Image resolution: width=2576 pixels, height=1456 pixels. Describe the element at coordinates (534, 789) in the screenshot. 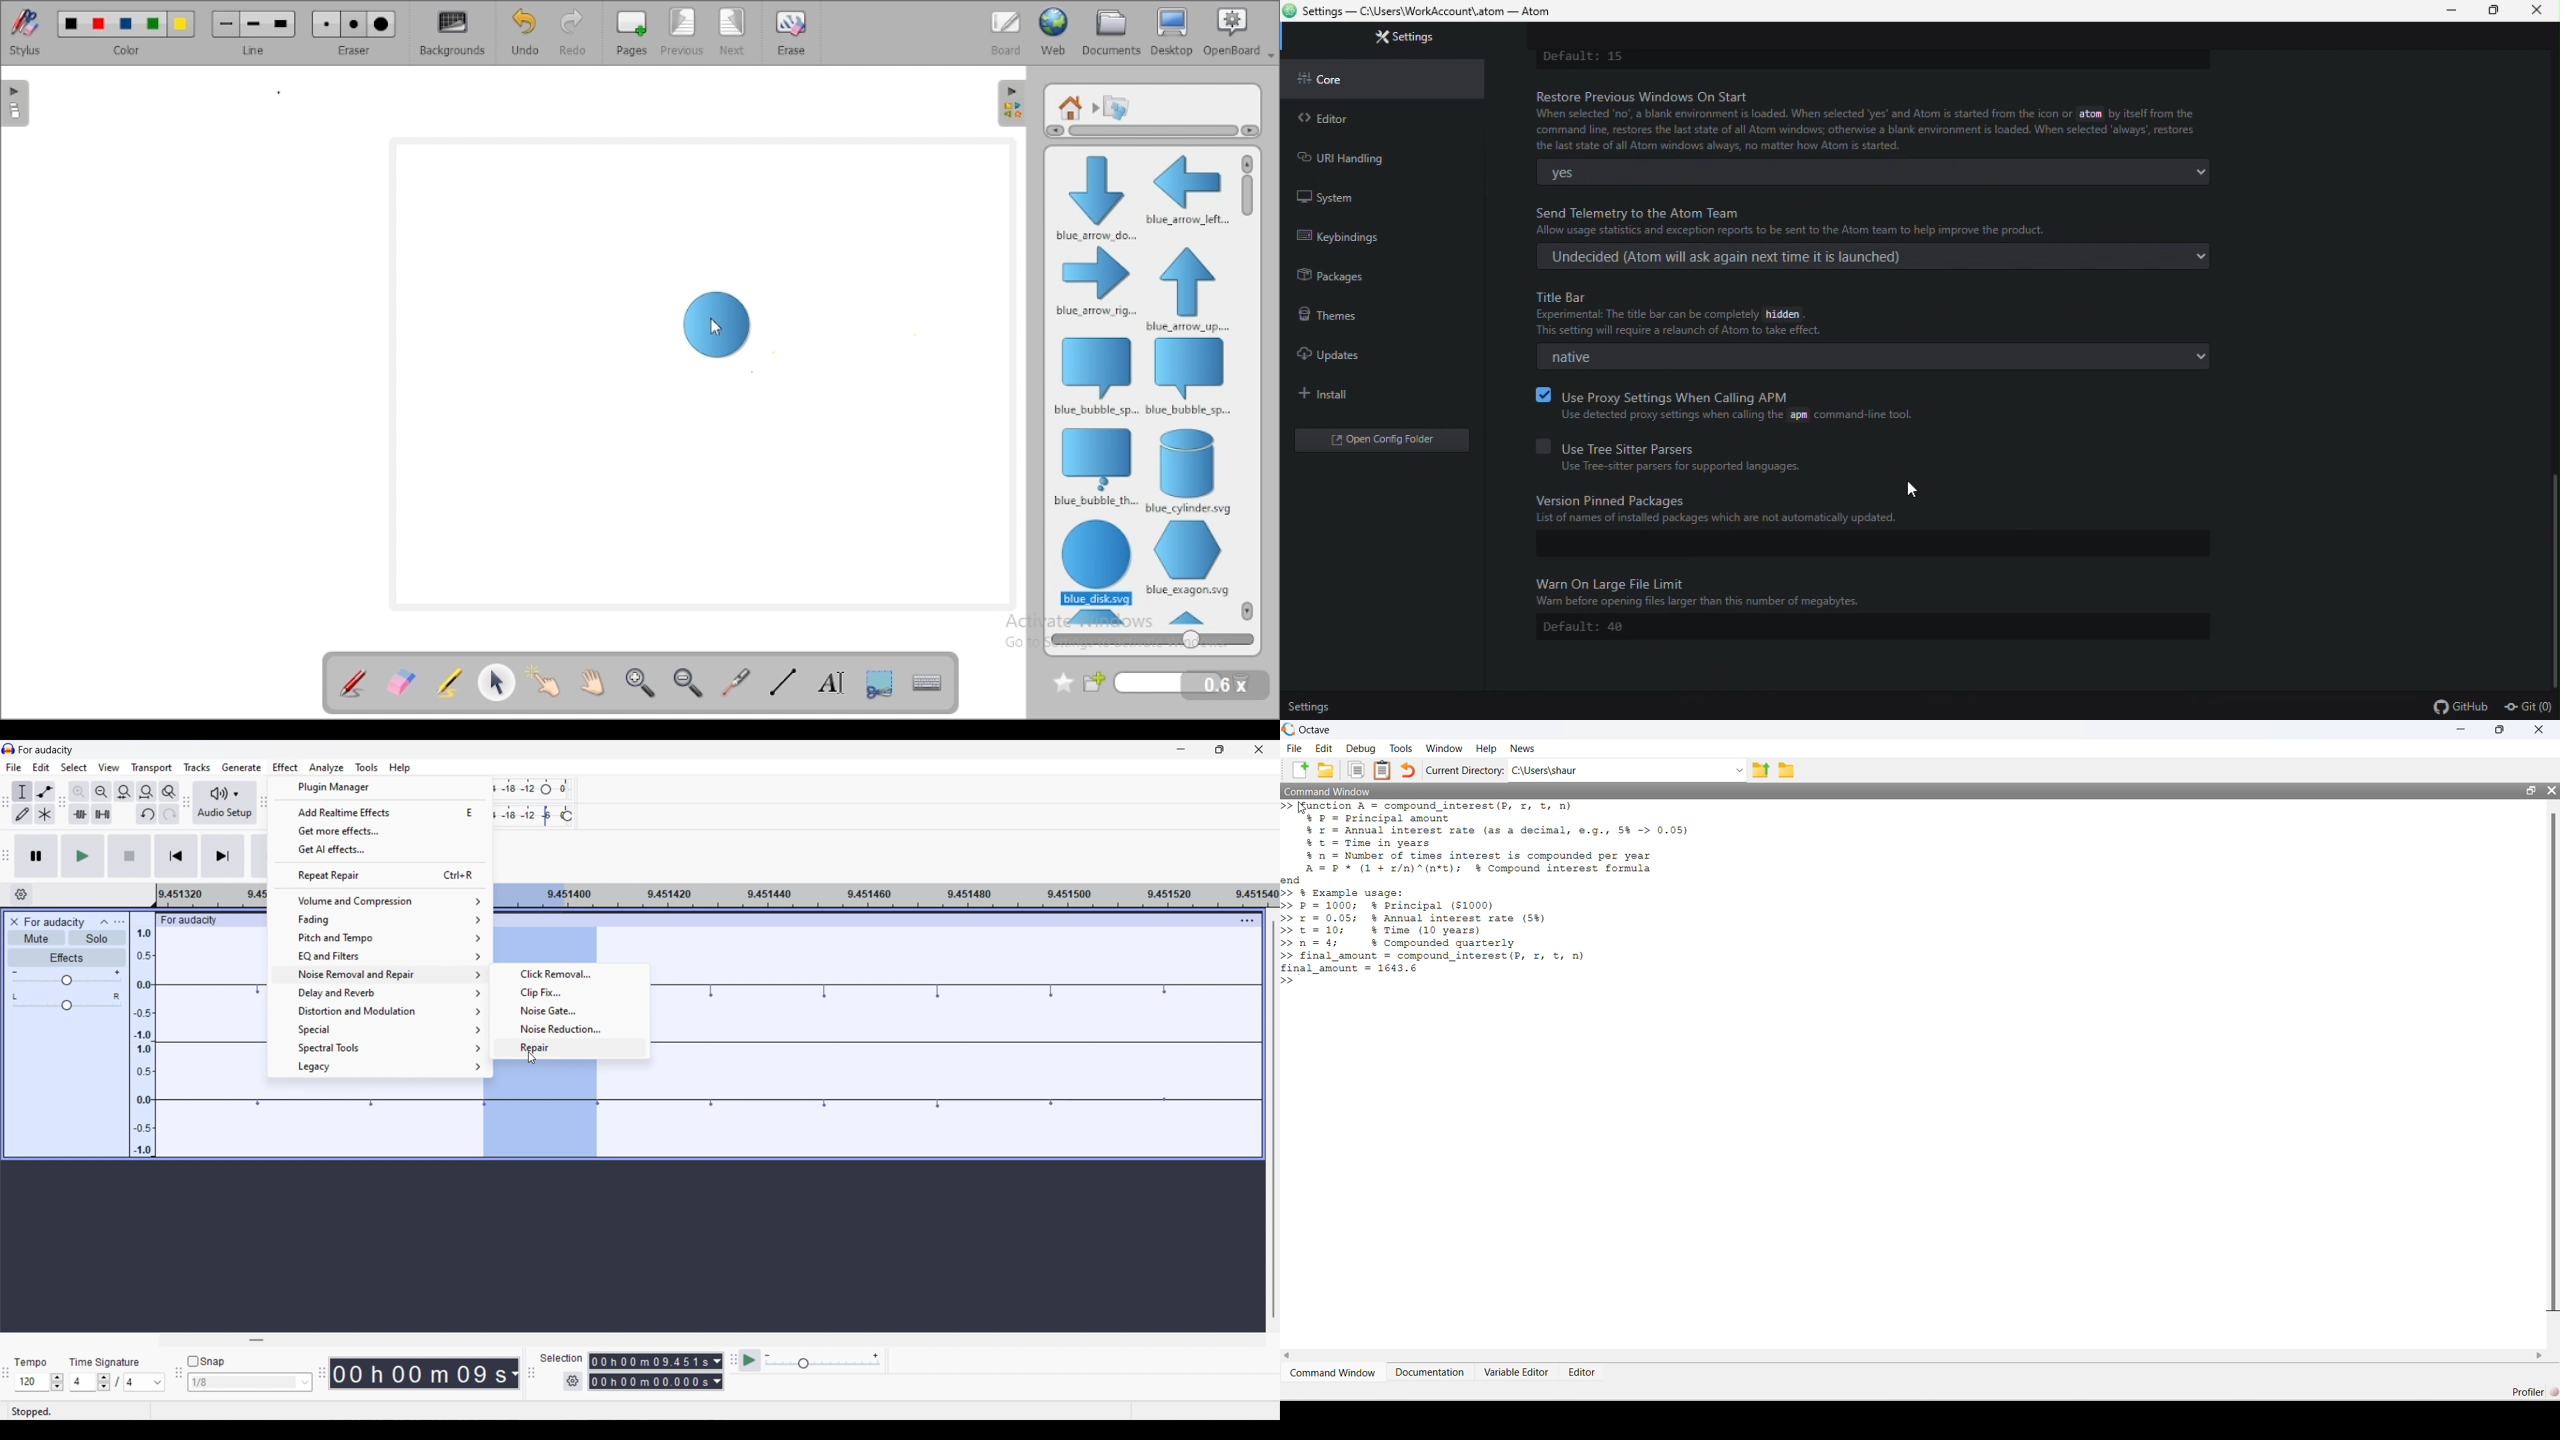

I see `Recoring level` at that location.